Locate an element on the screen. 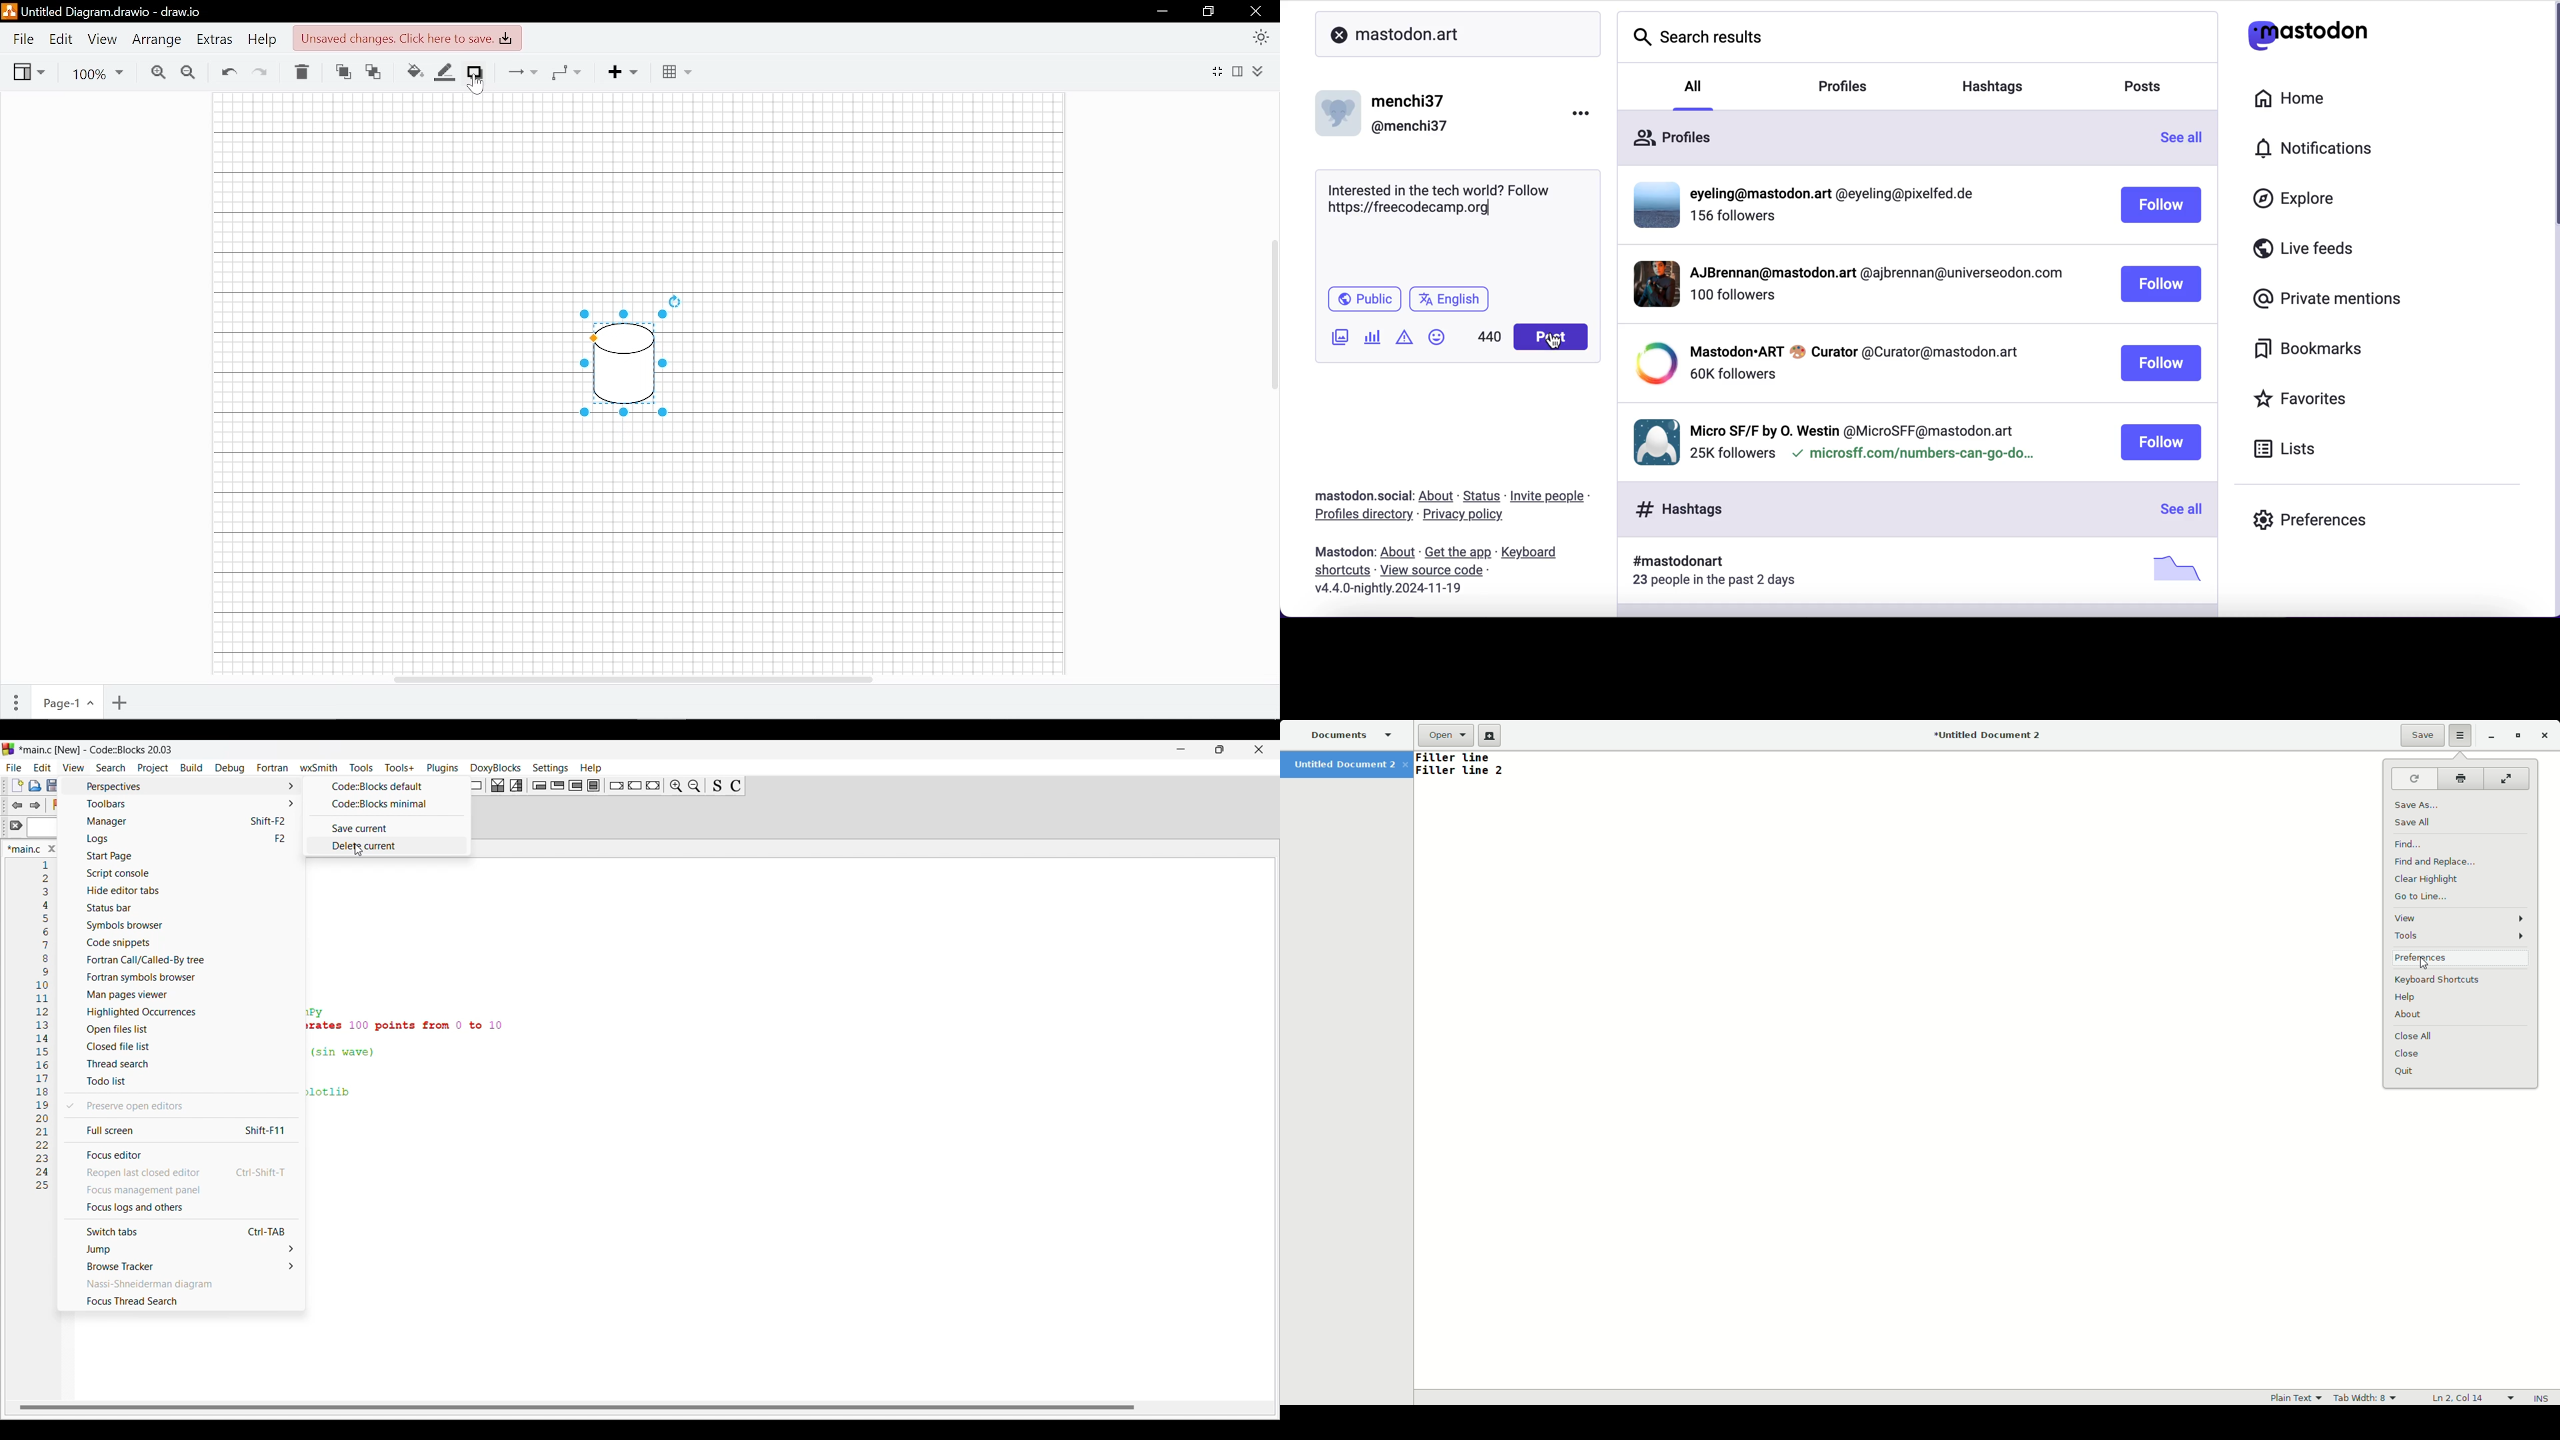  Todo list is located at coordinates (183, 1081).